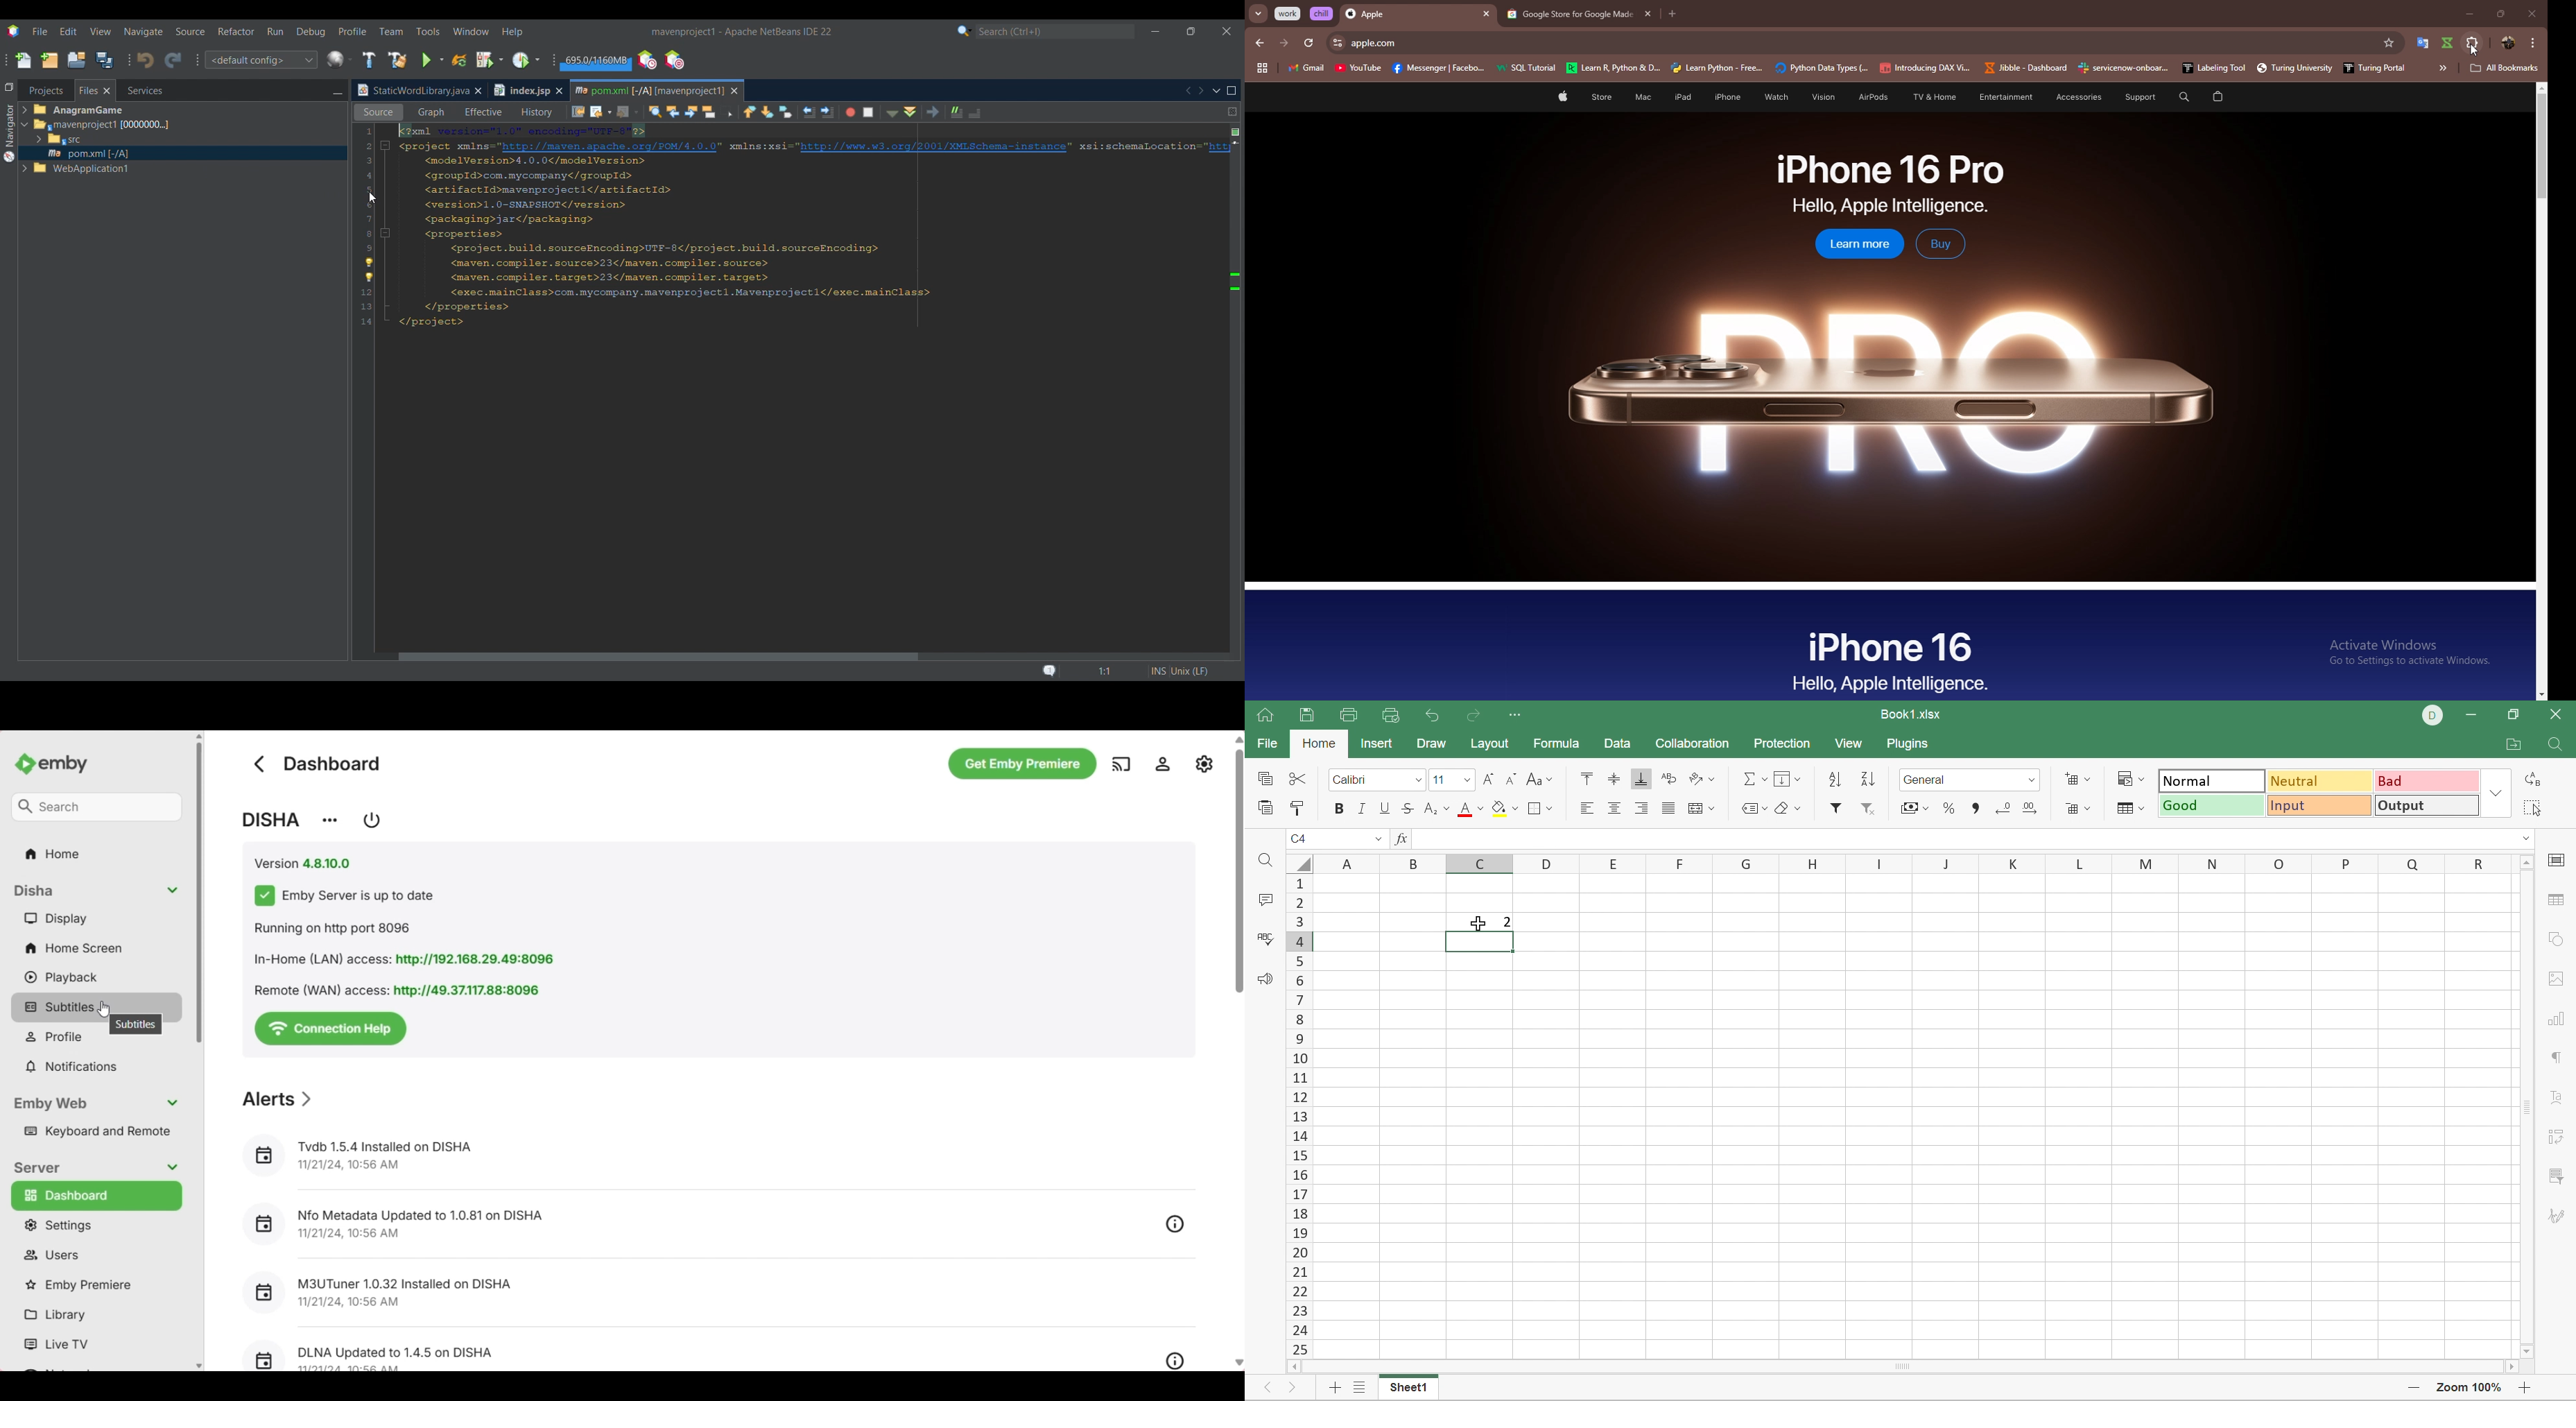  What do you see at coordinates (91, 141) in the screenshot?
I see `Options under Files tab` at bounding box center [91, 141].